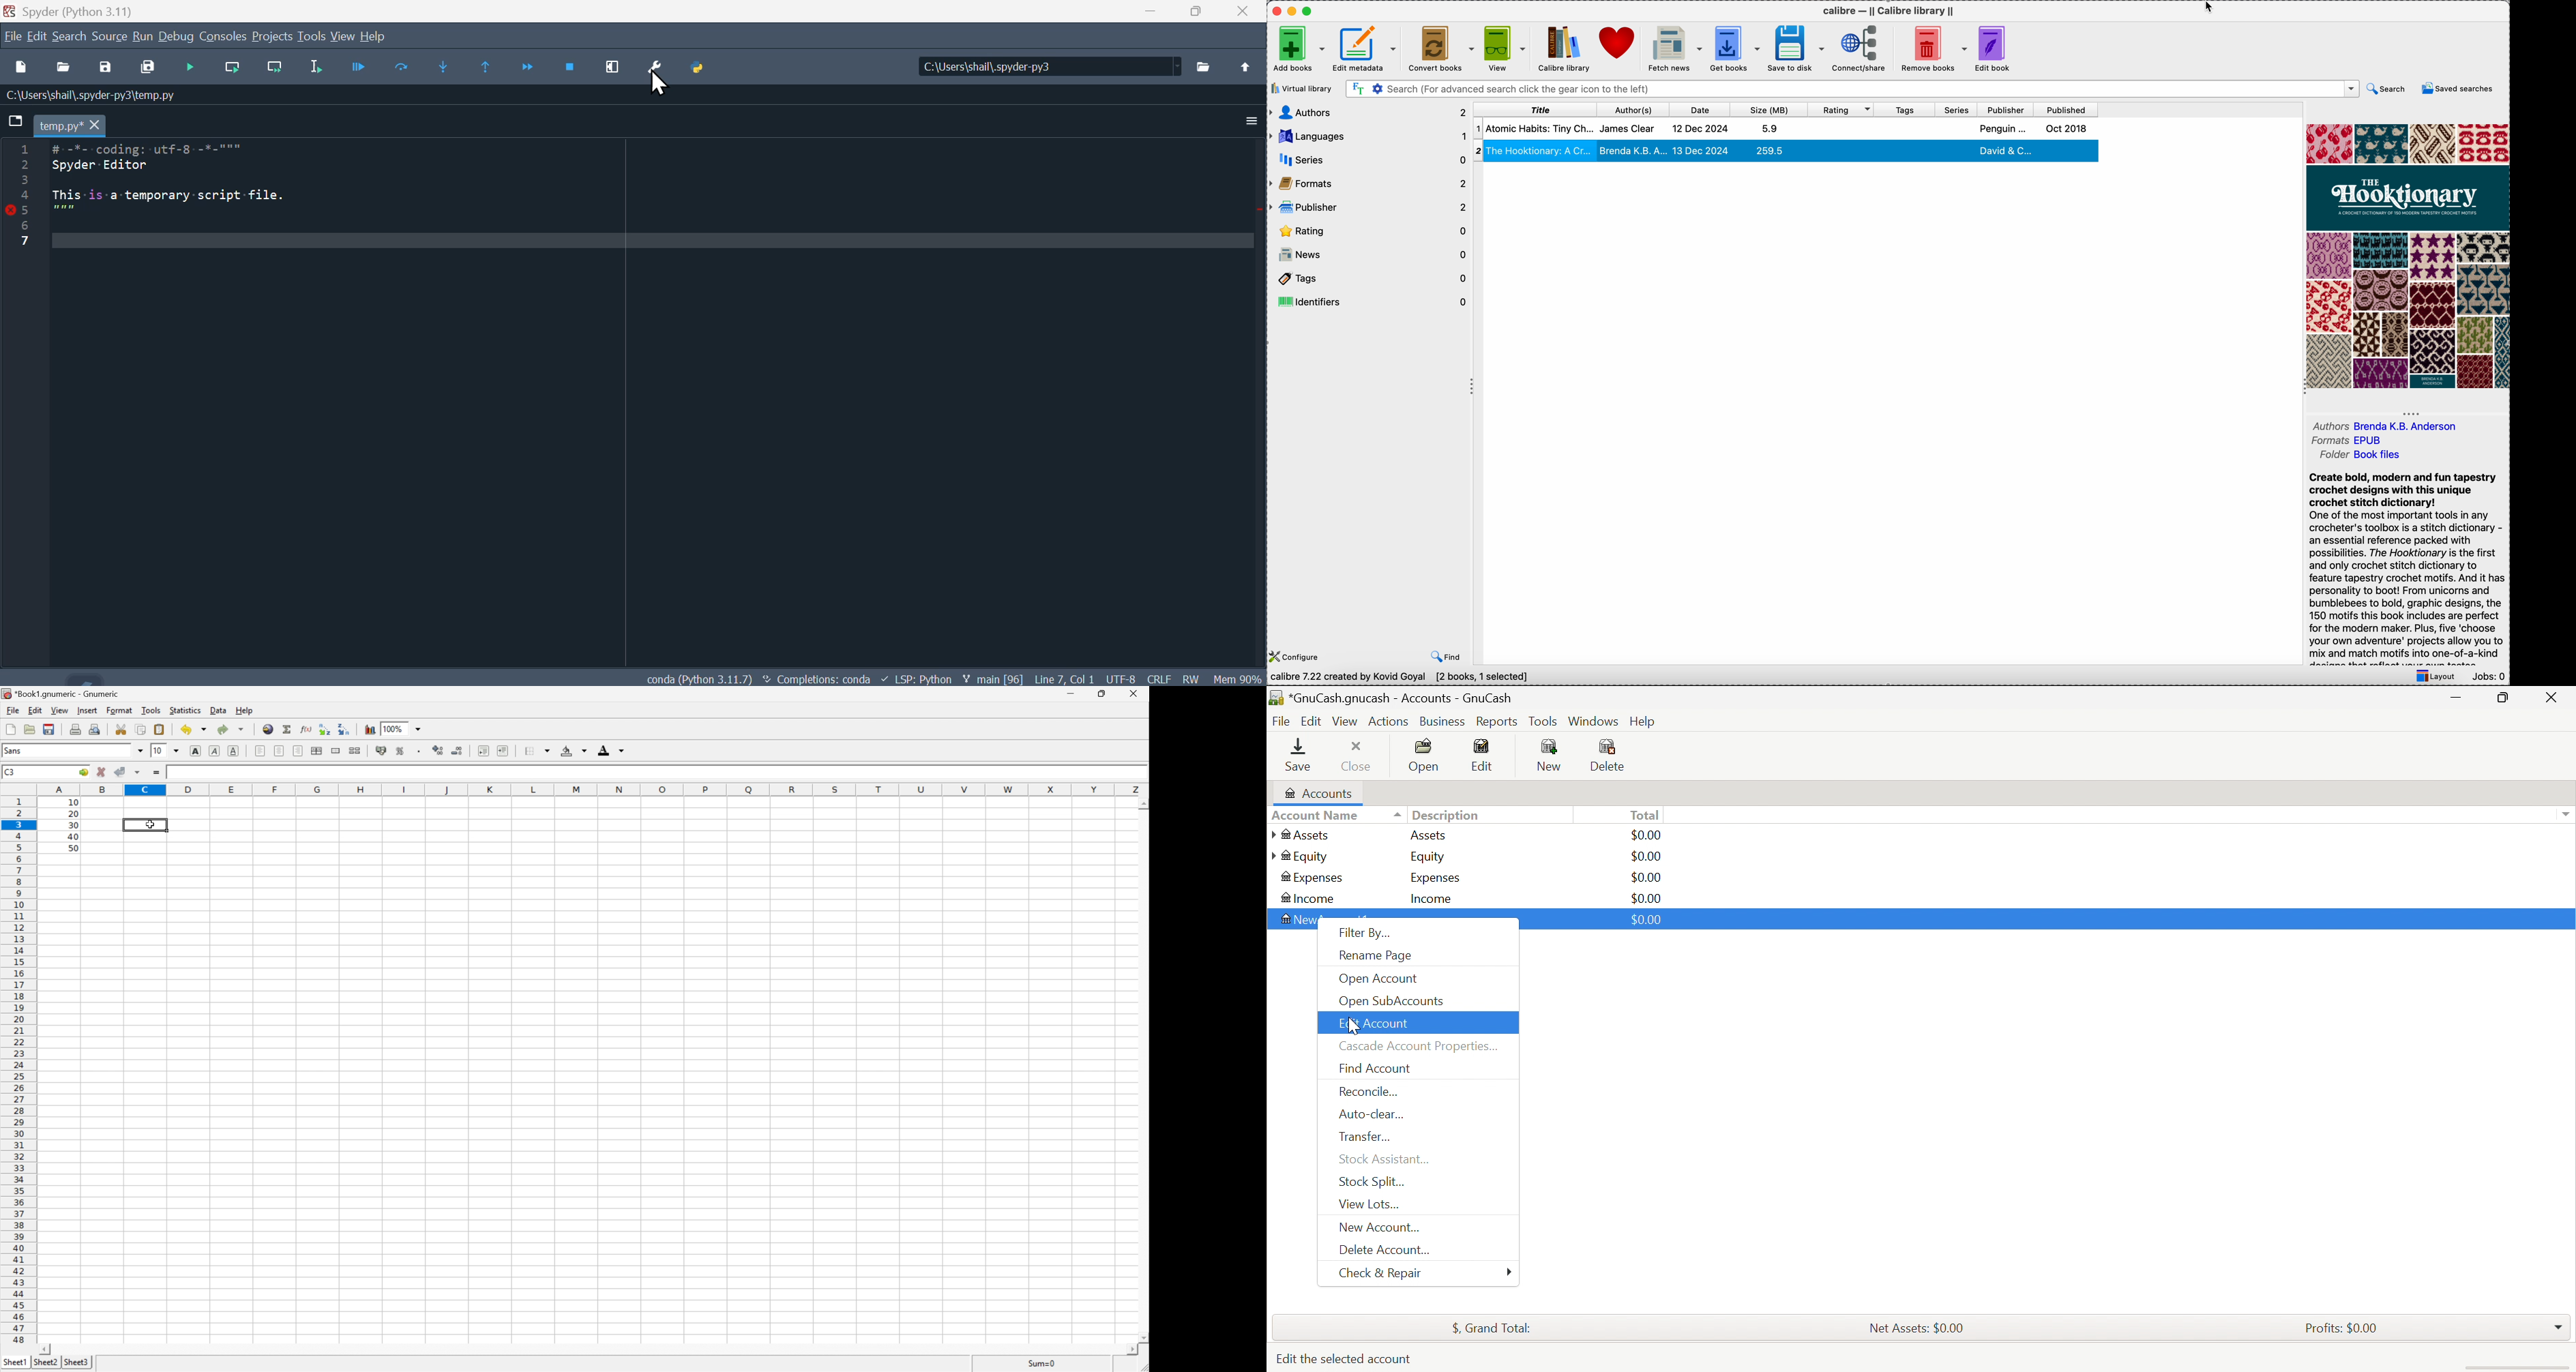 Image resolution: width=2576 pixels, height=1372 pixels. What do you see at coordinates (1392, 698) in the screenshot?
I see `*GnuCash.gnucash - Accounts - GnuCash` at bounding box center [1392, 698].